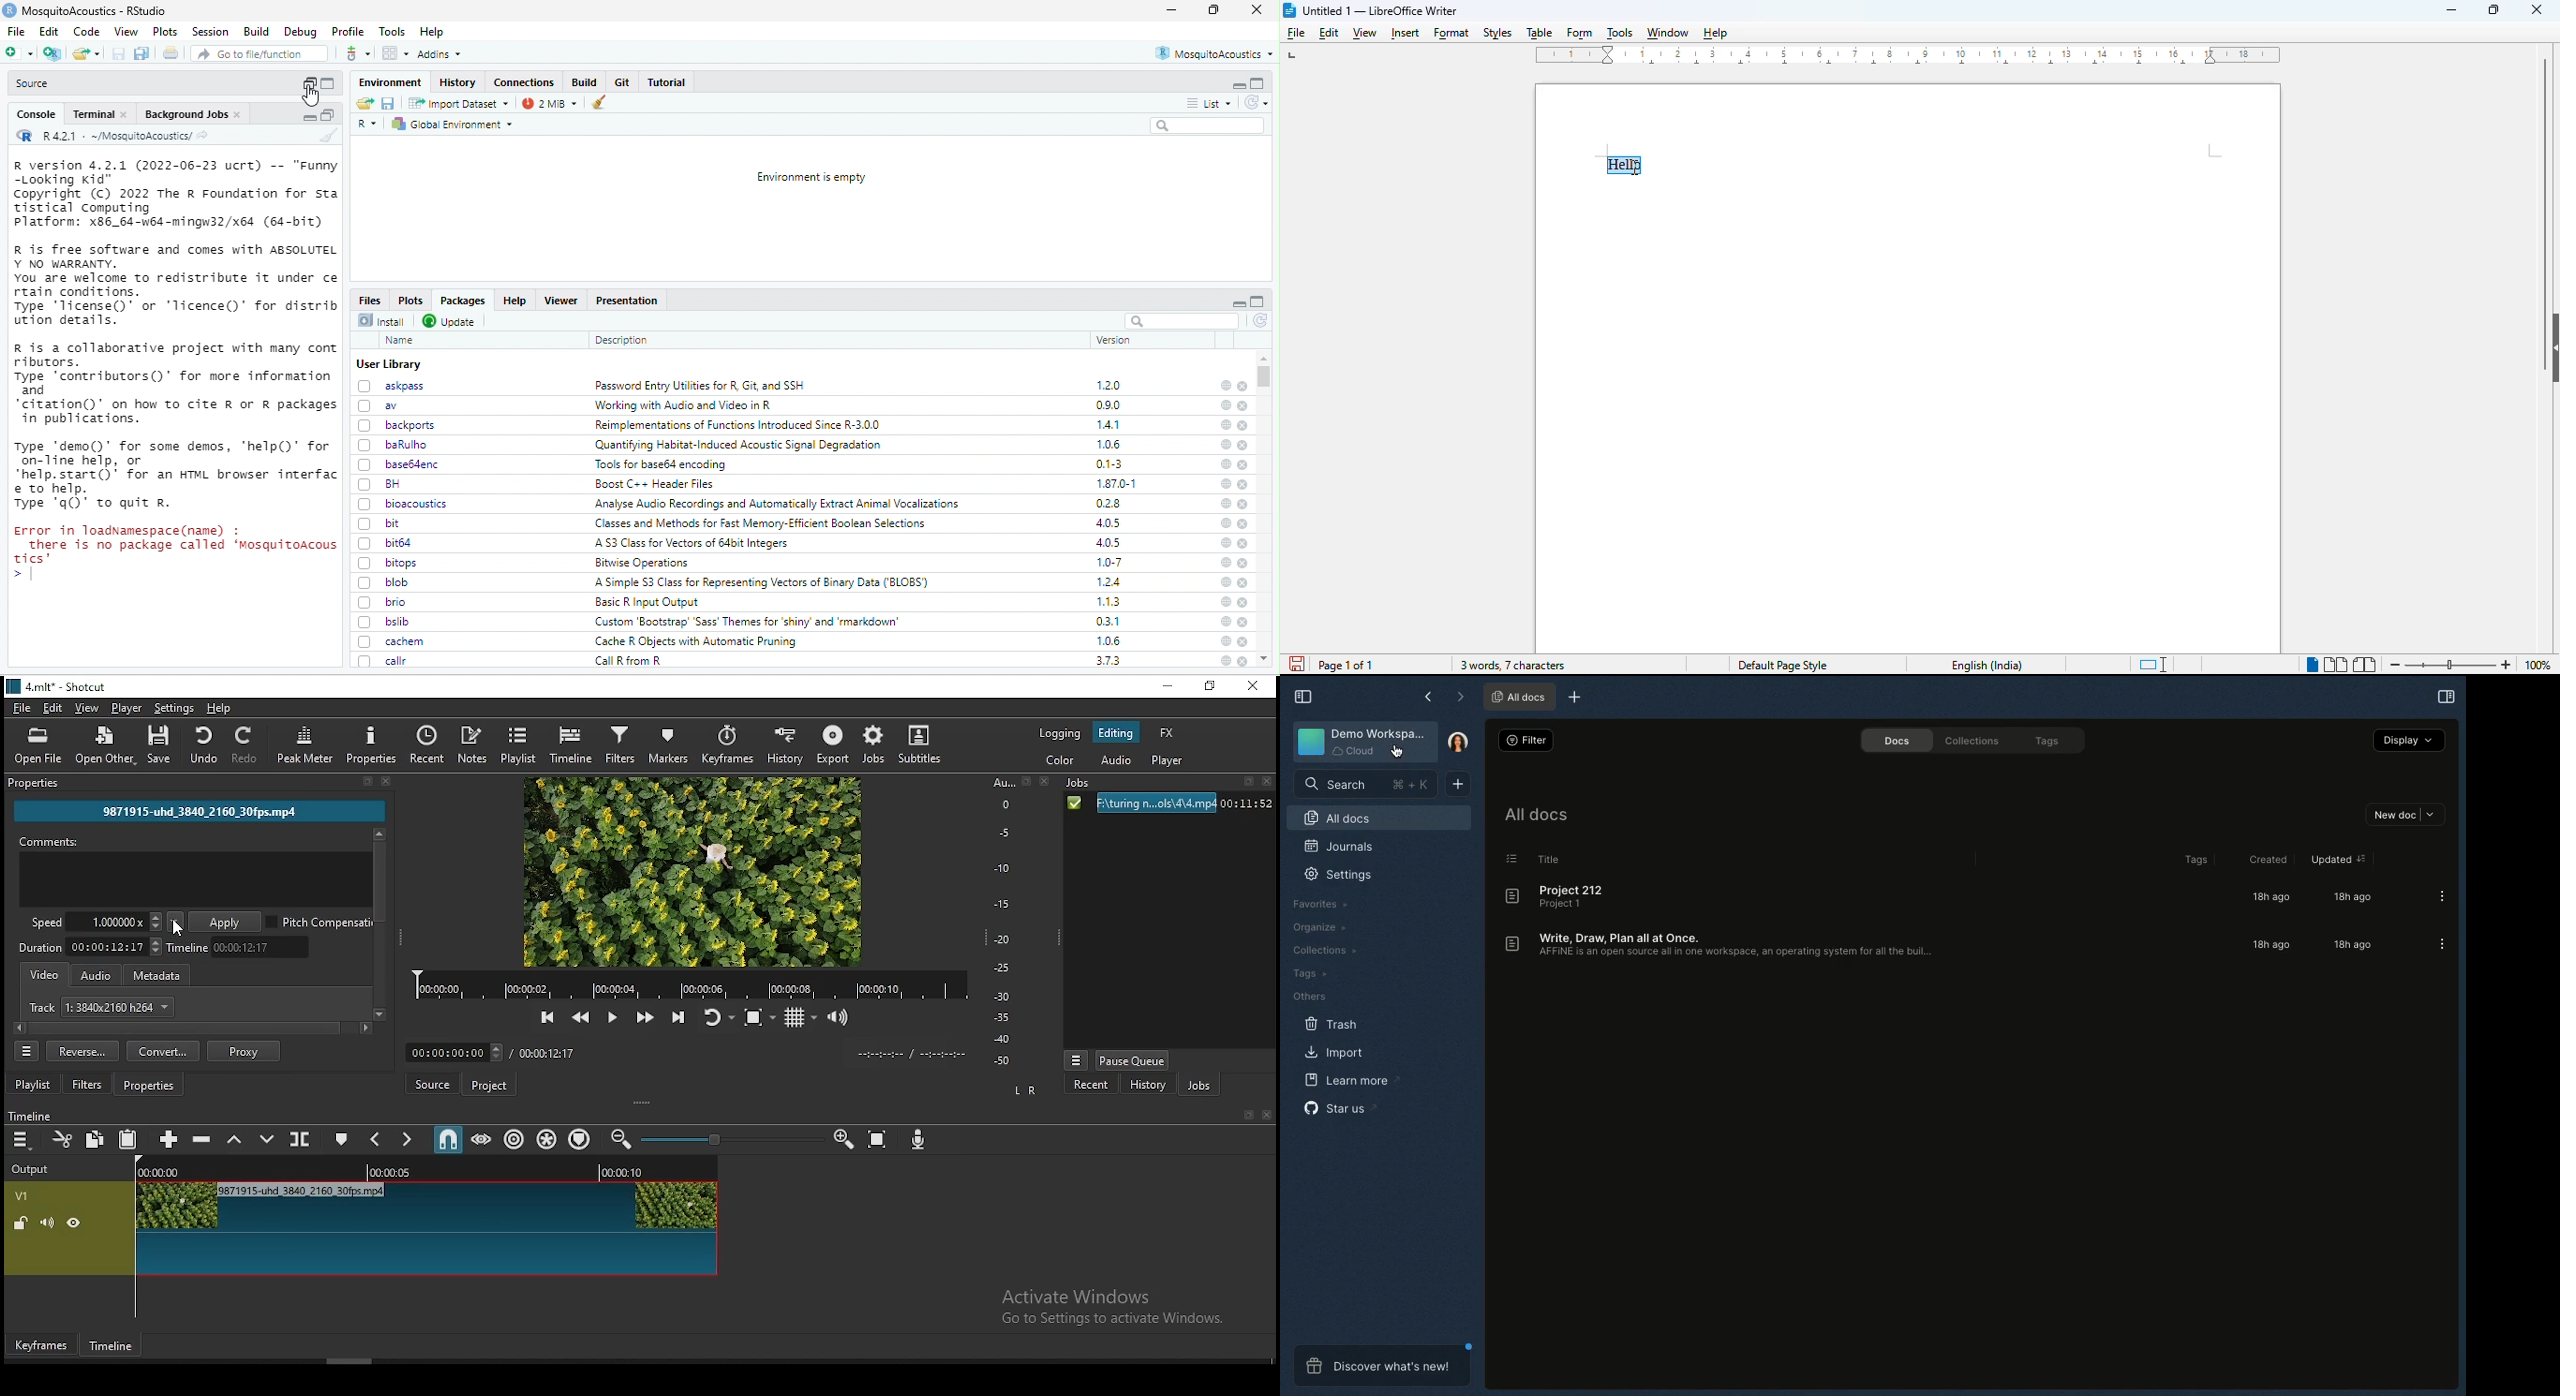 Image resolution: width=2576 pixels, height=1400 pixels. I want to click on List, so click(1210, 102).